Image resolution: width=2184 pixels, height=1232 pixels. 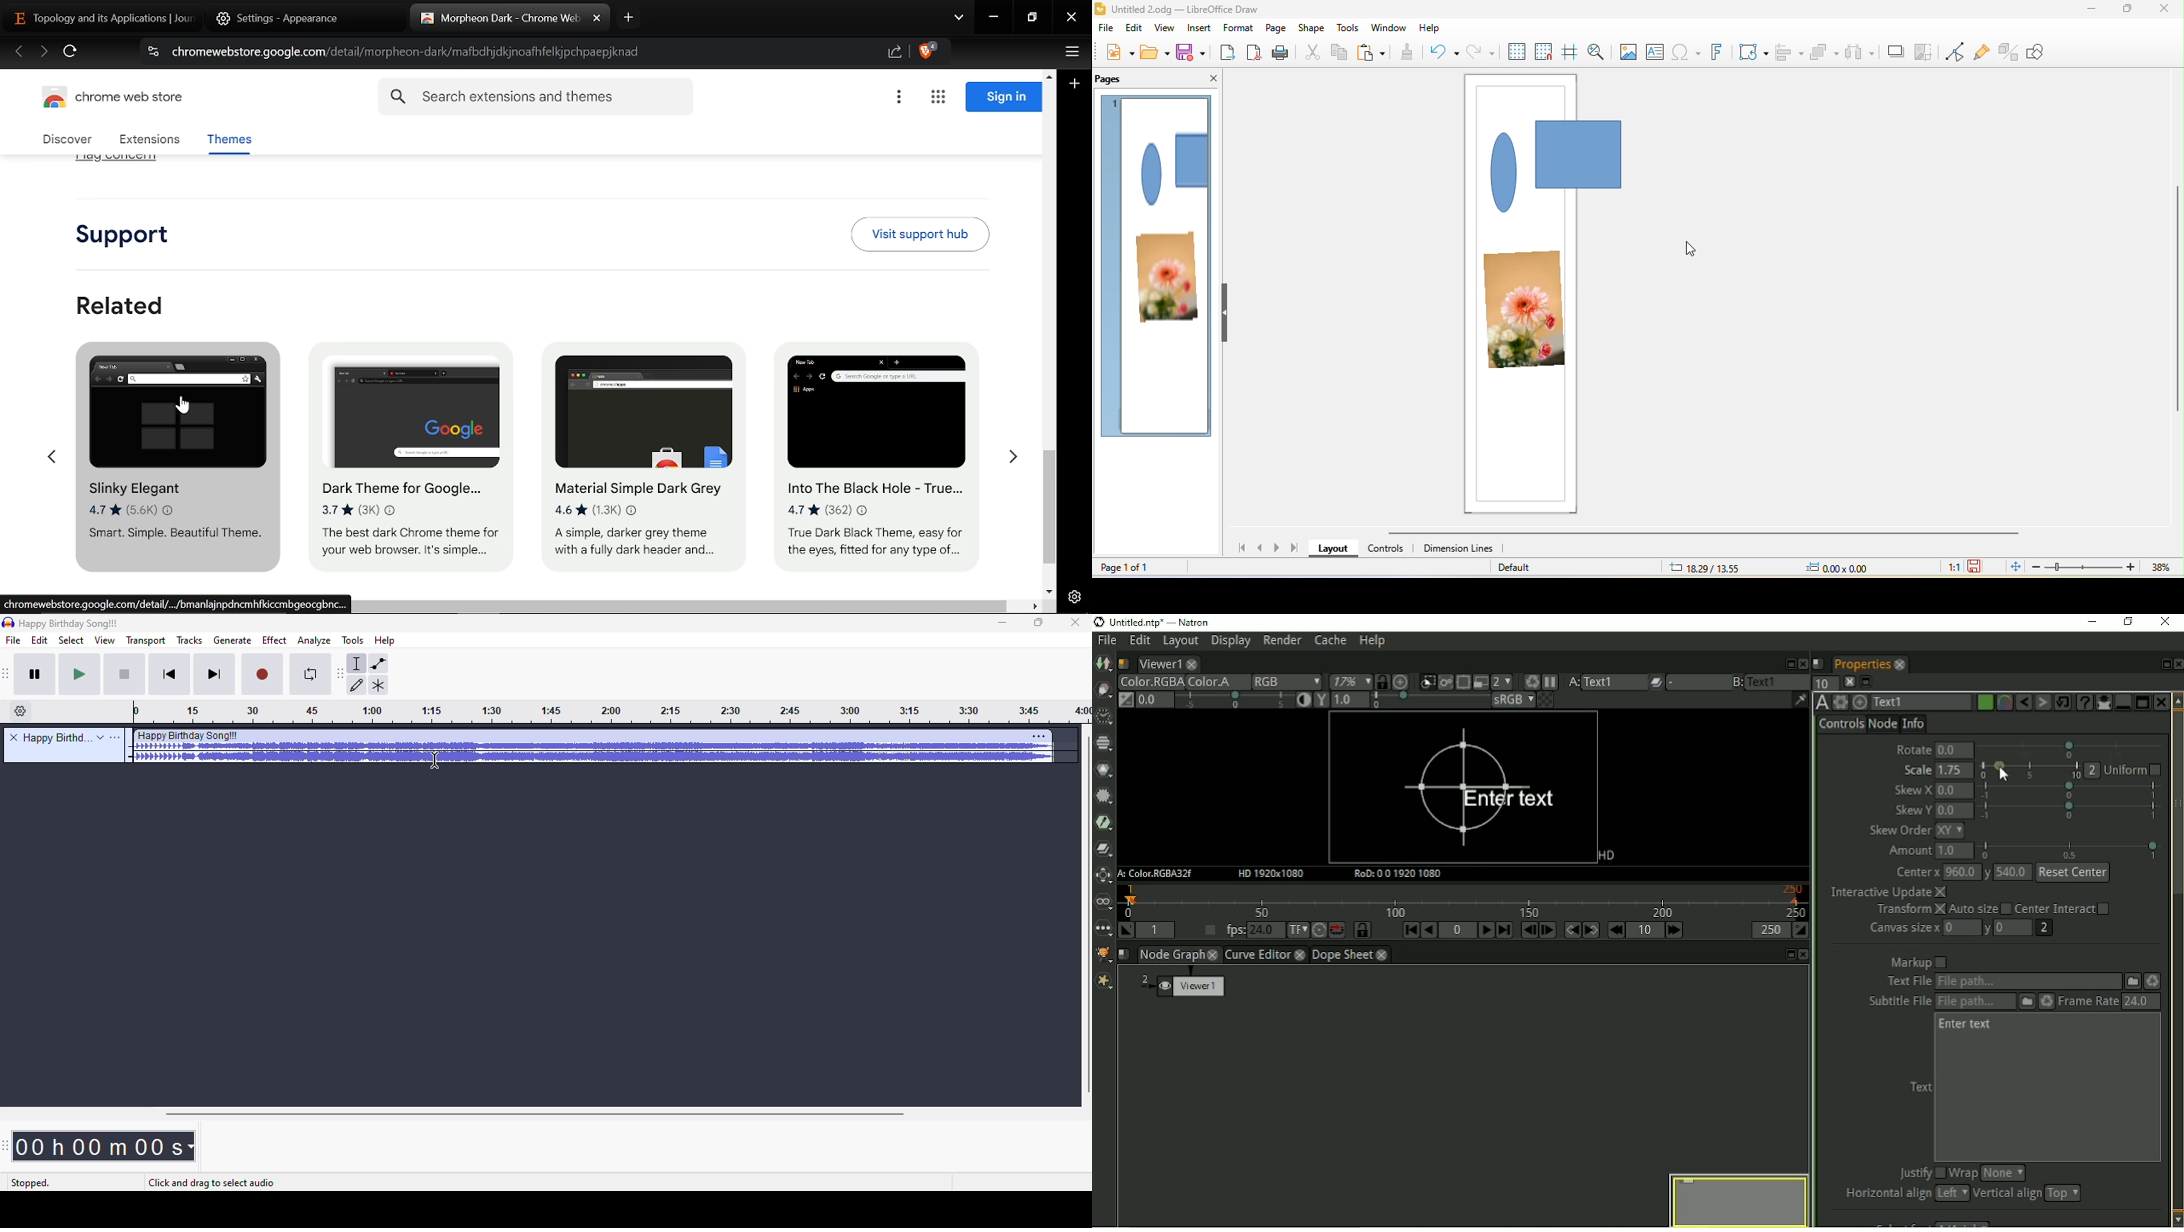 What do you see at coordinates (1430, 29) in the screenshot?
I see `help` at bounding box center [1430, 29].